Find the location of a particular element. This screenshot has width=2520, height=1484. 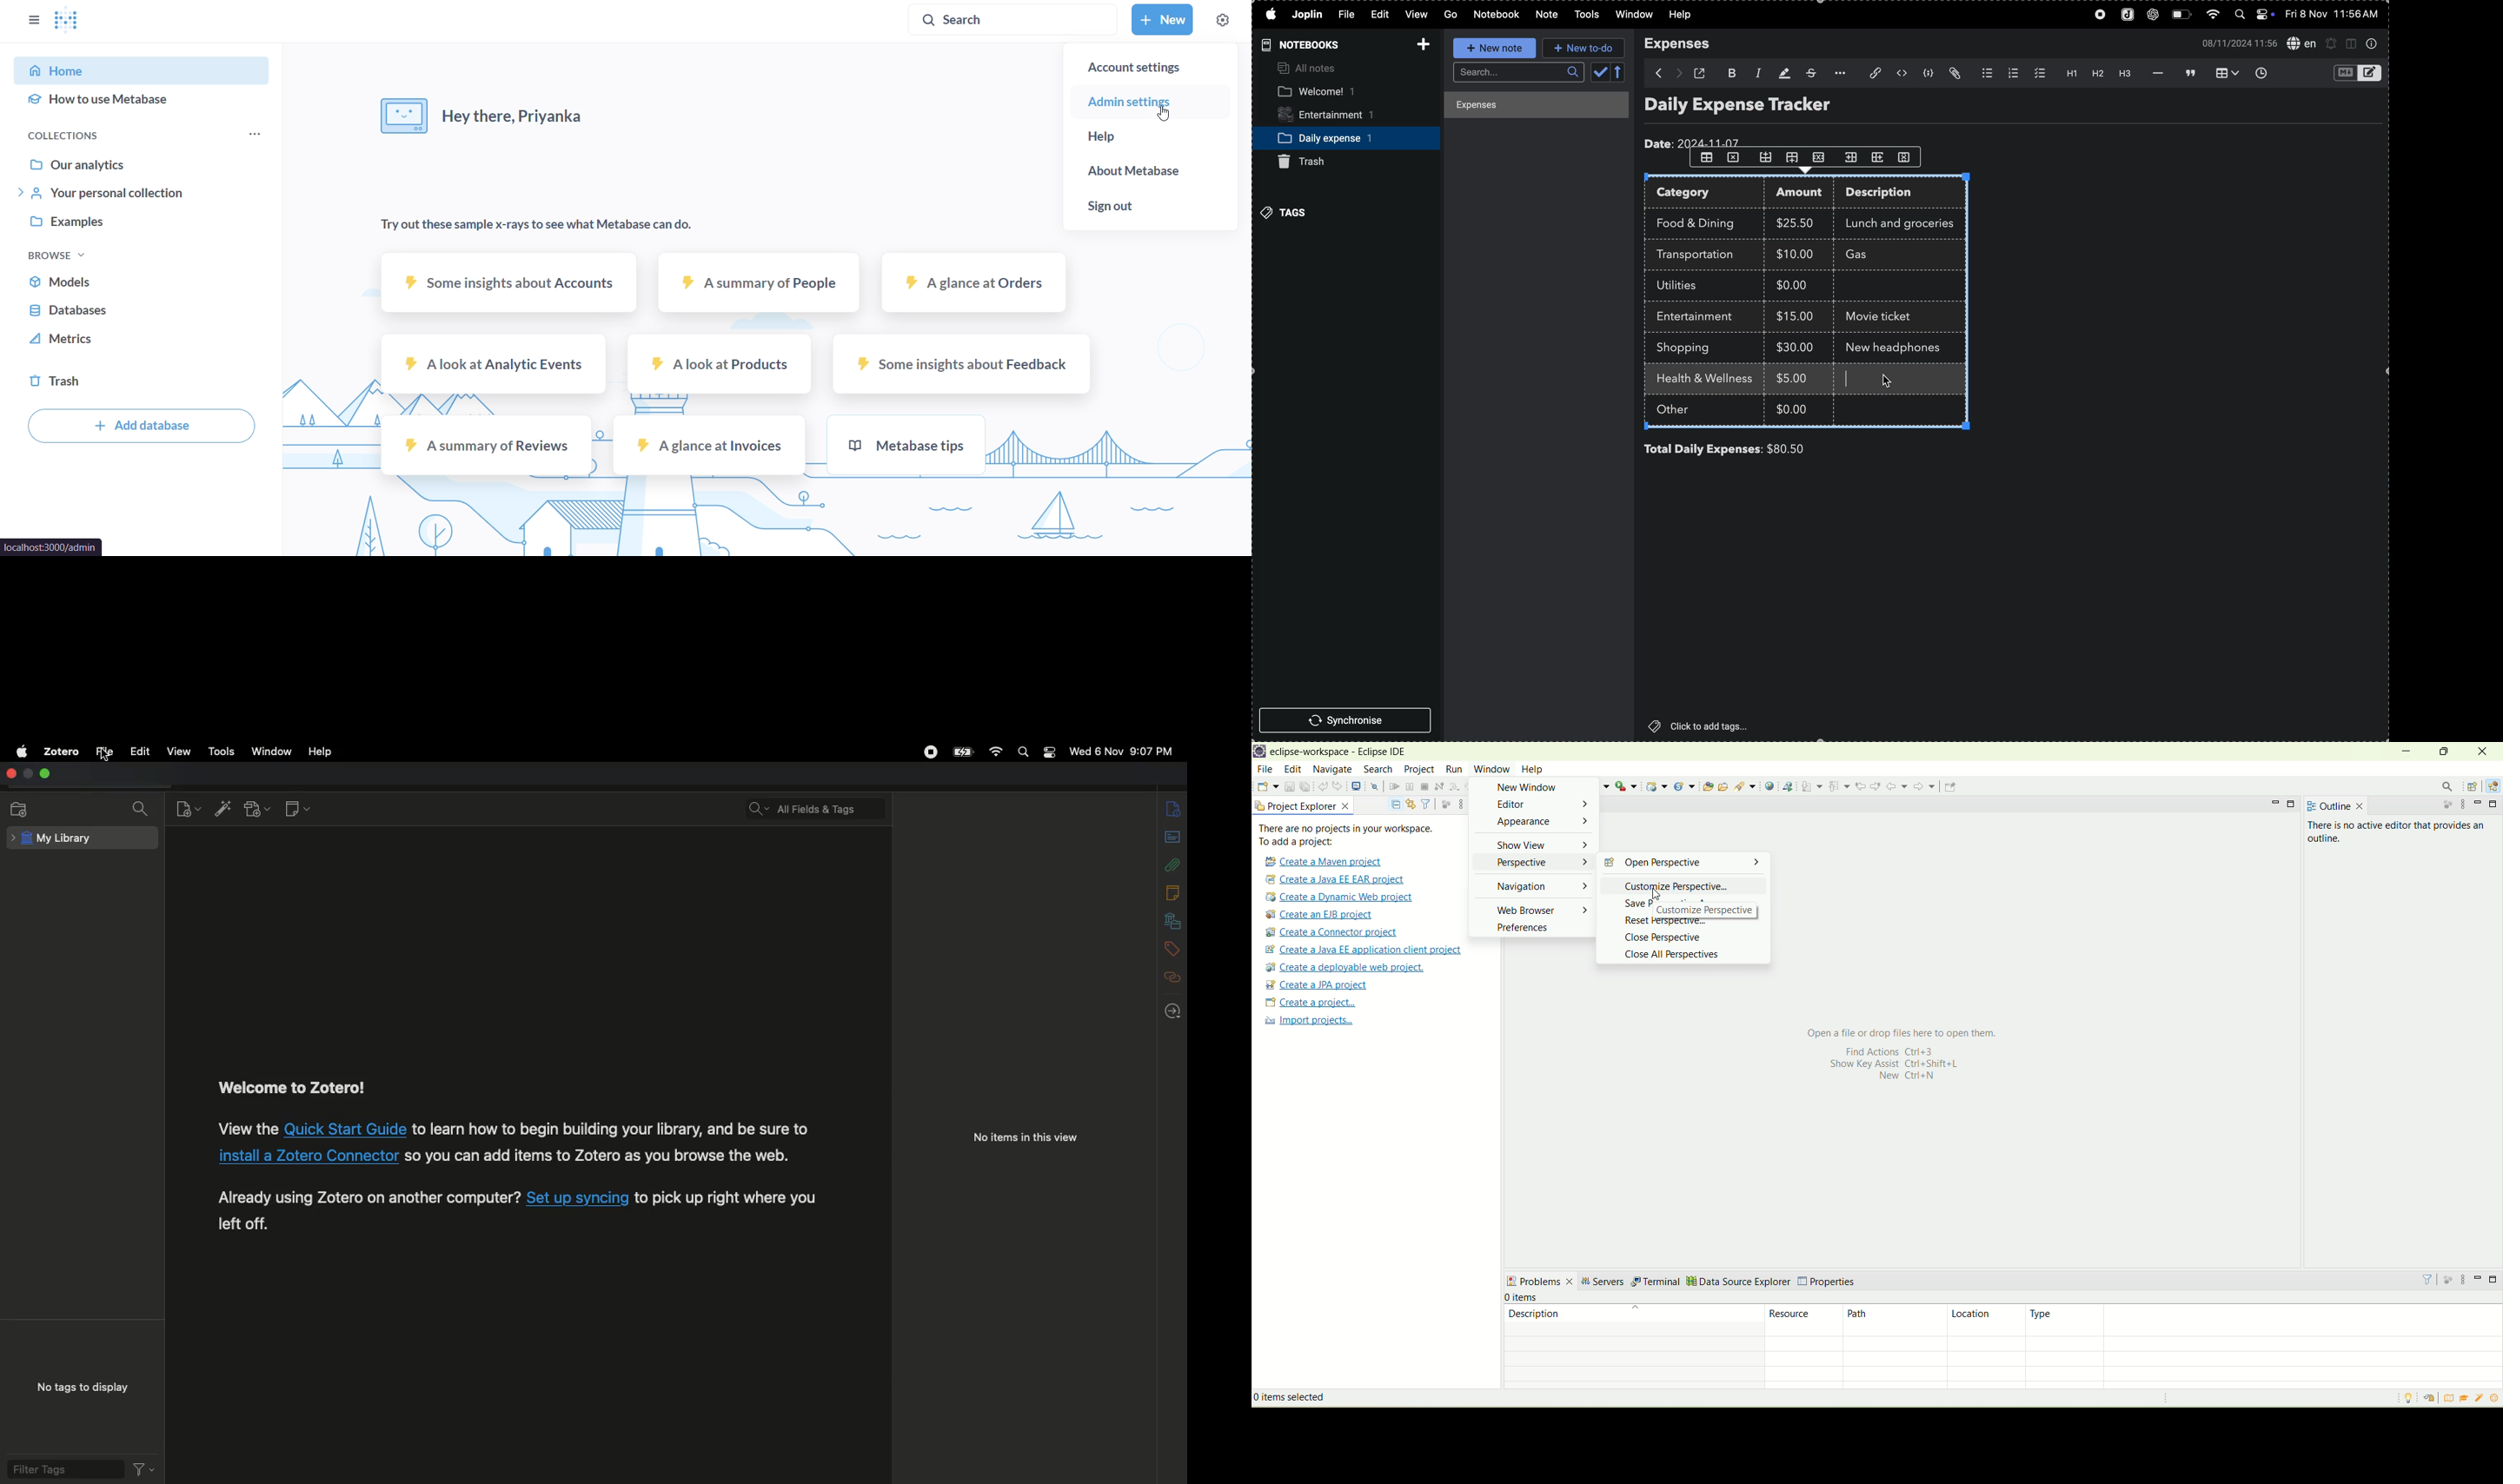

numberlist is located at coordinates (2012, 73).